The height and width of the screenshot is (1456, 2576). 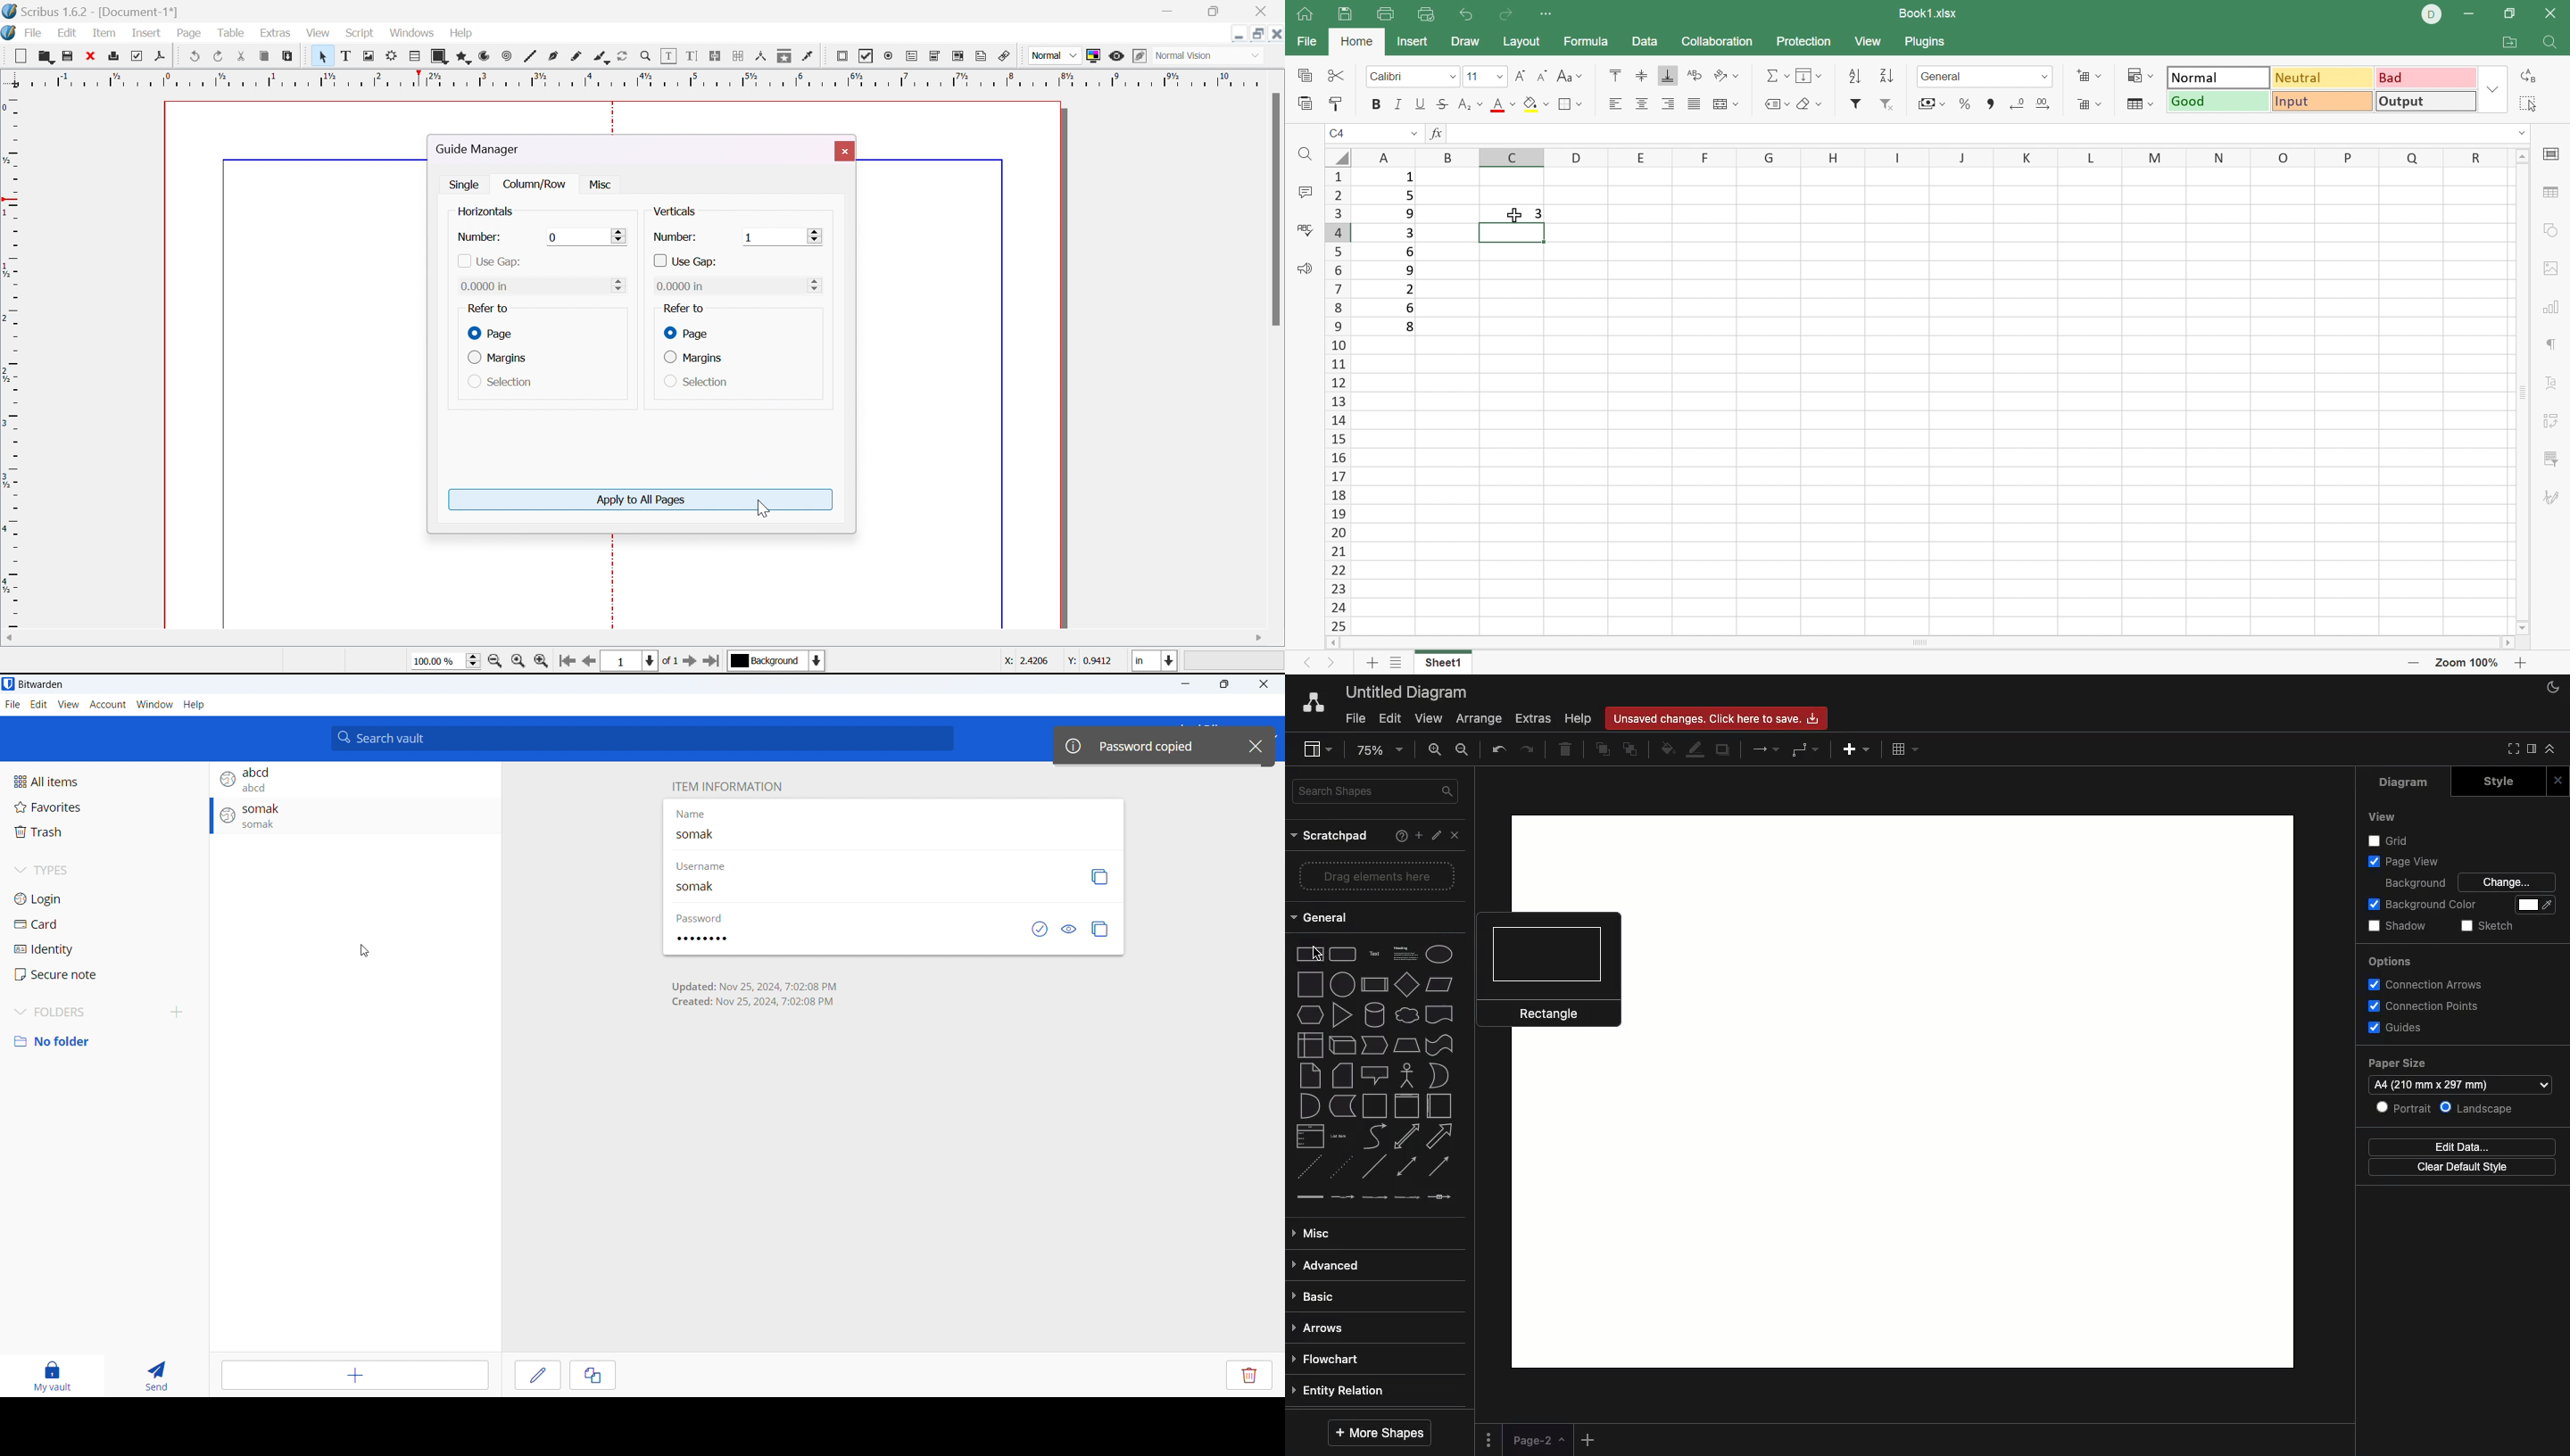 What do you see at coordinates (1404, 1046) in the screenshot?
I see `trapezoid` at bounding box center [1404, 1046].